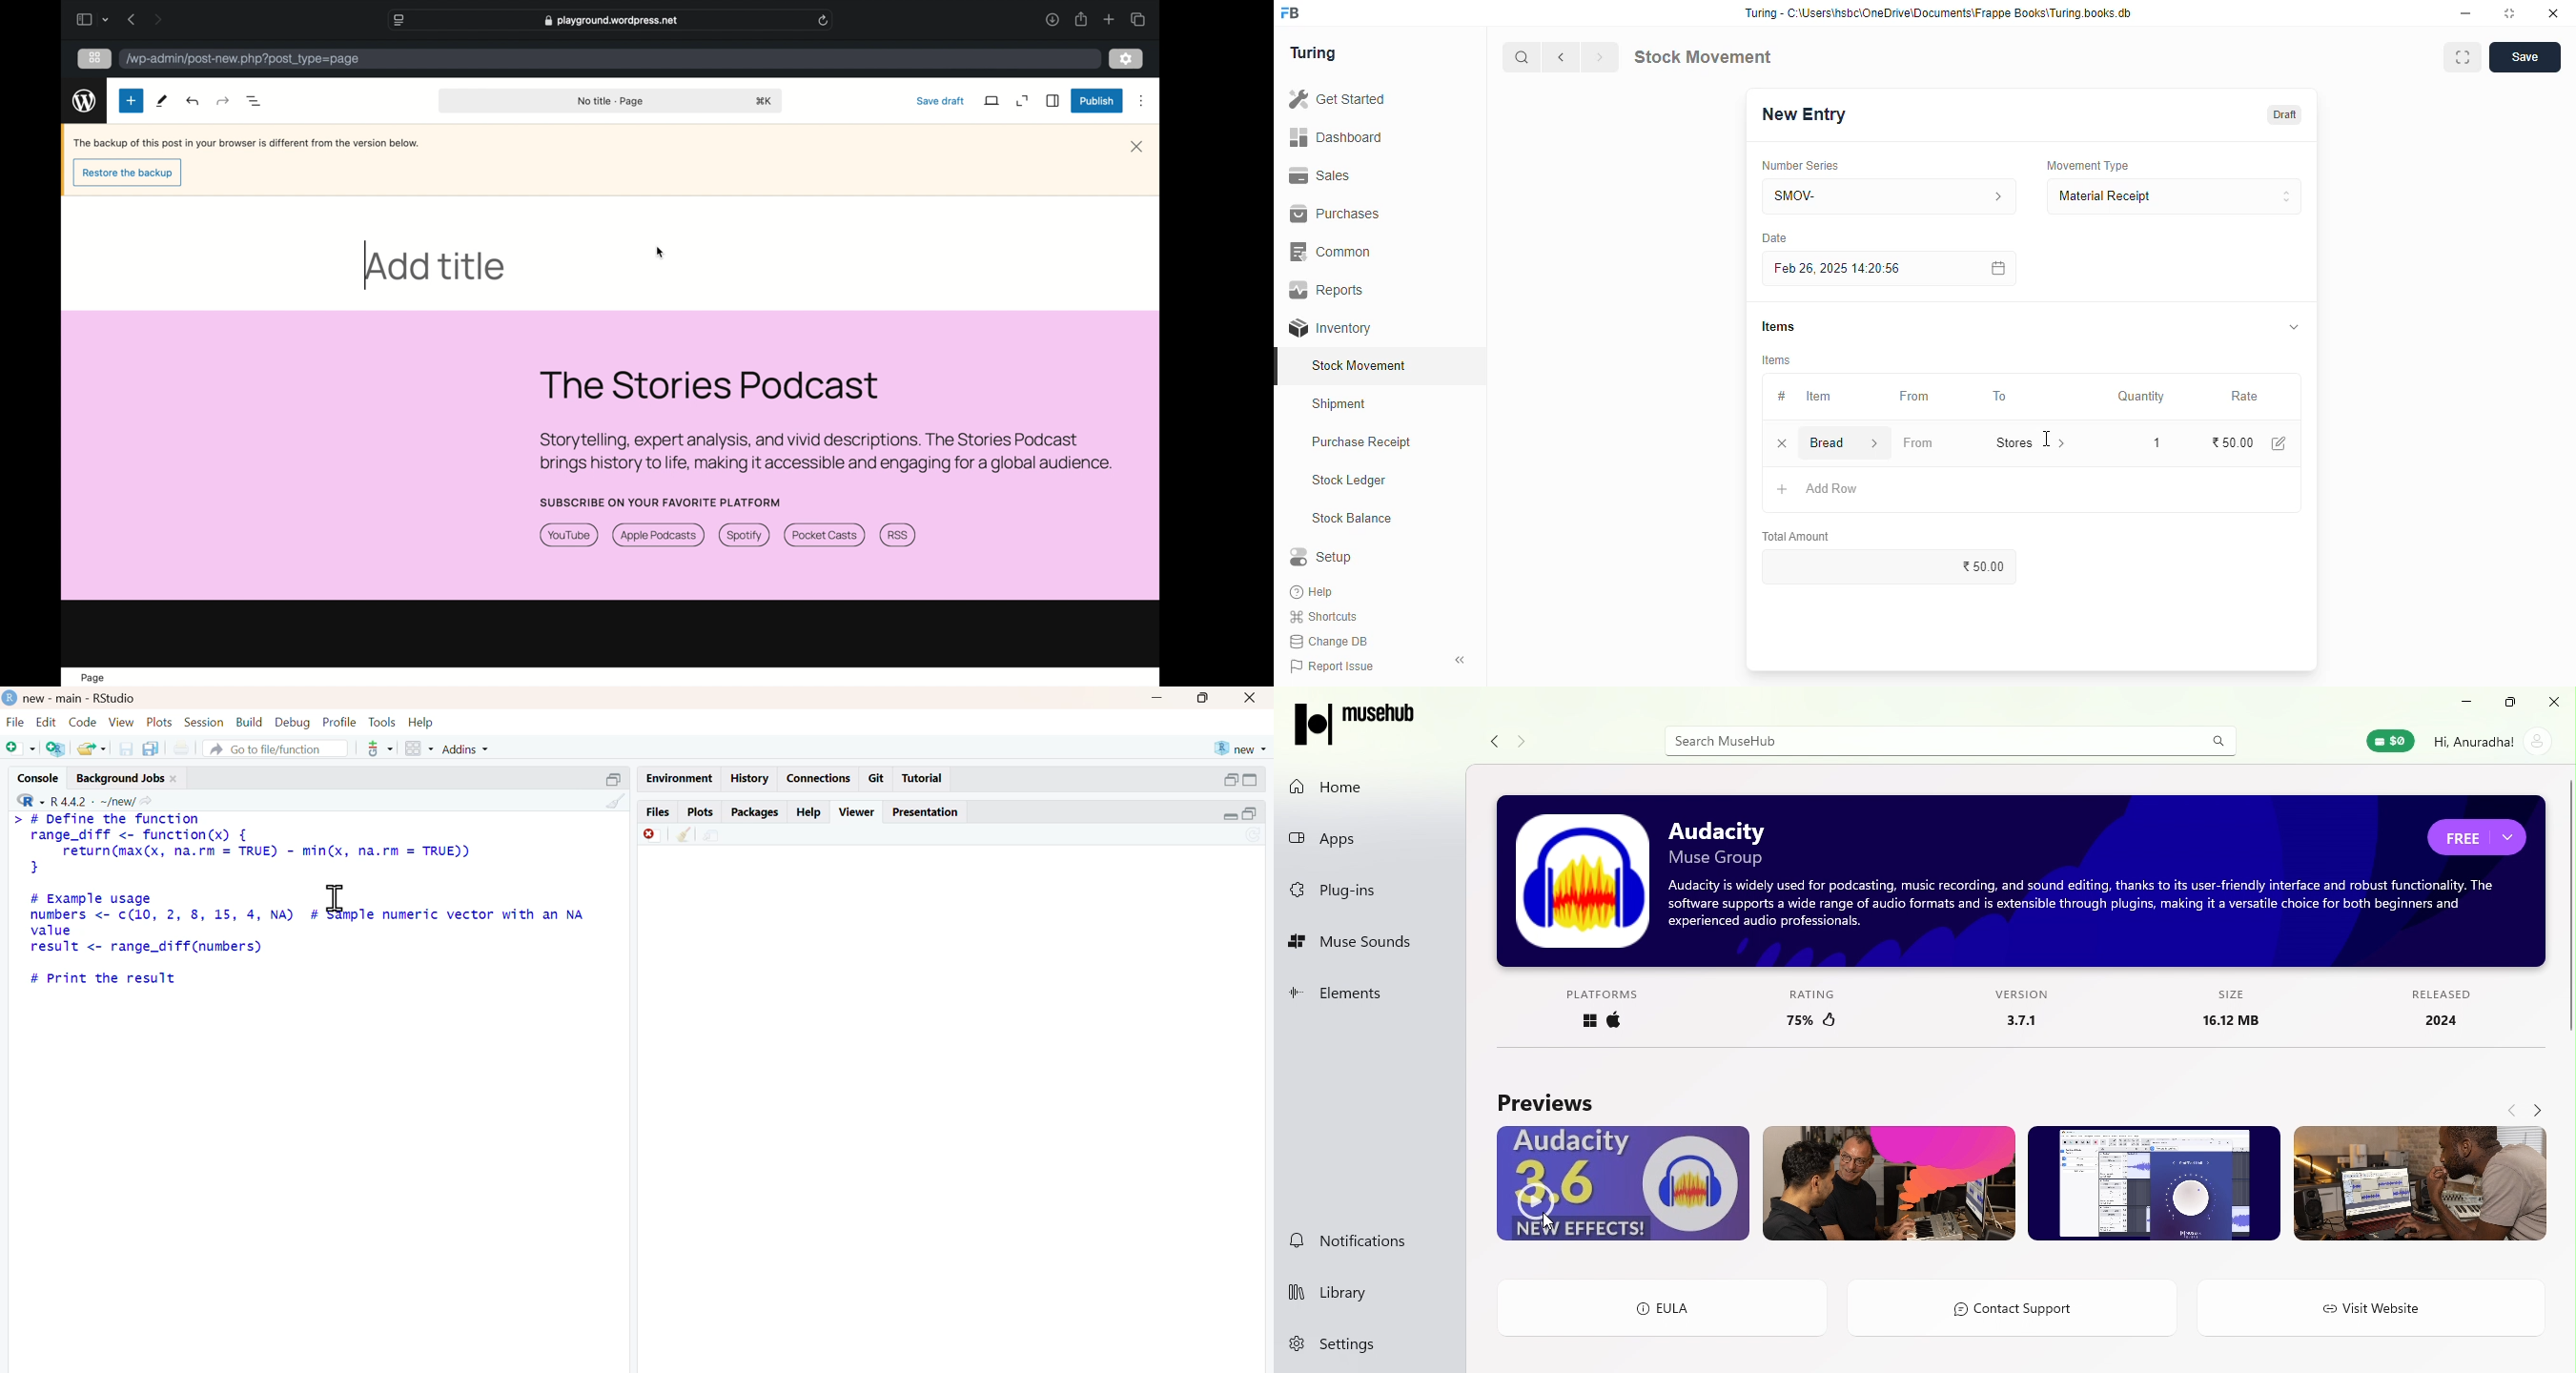  What do you see at coordinates (2465, 14) in the screenshot?
I see `minimize` at bounding box center [2465, 14].